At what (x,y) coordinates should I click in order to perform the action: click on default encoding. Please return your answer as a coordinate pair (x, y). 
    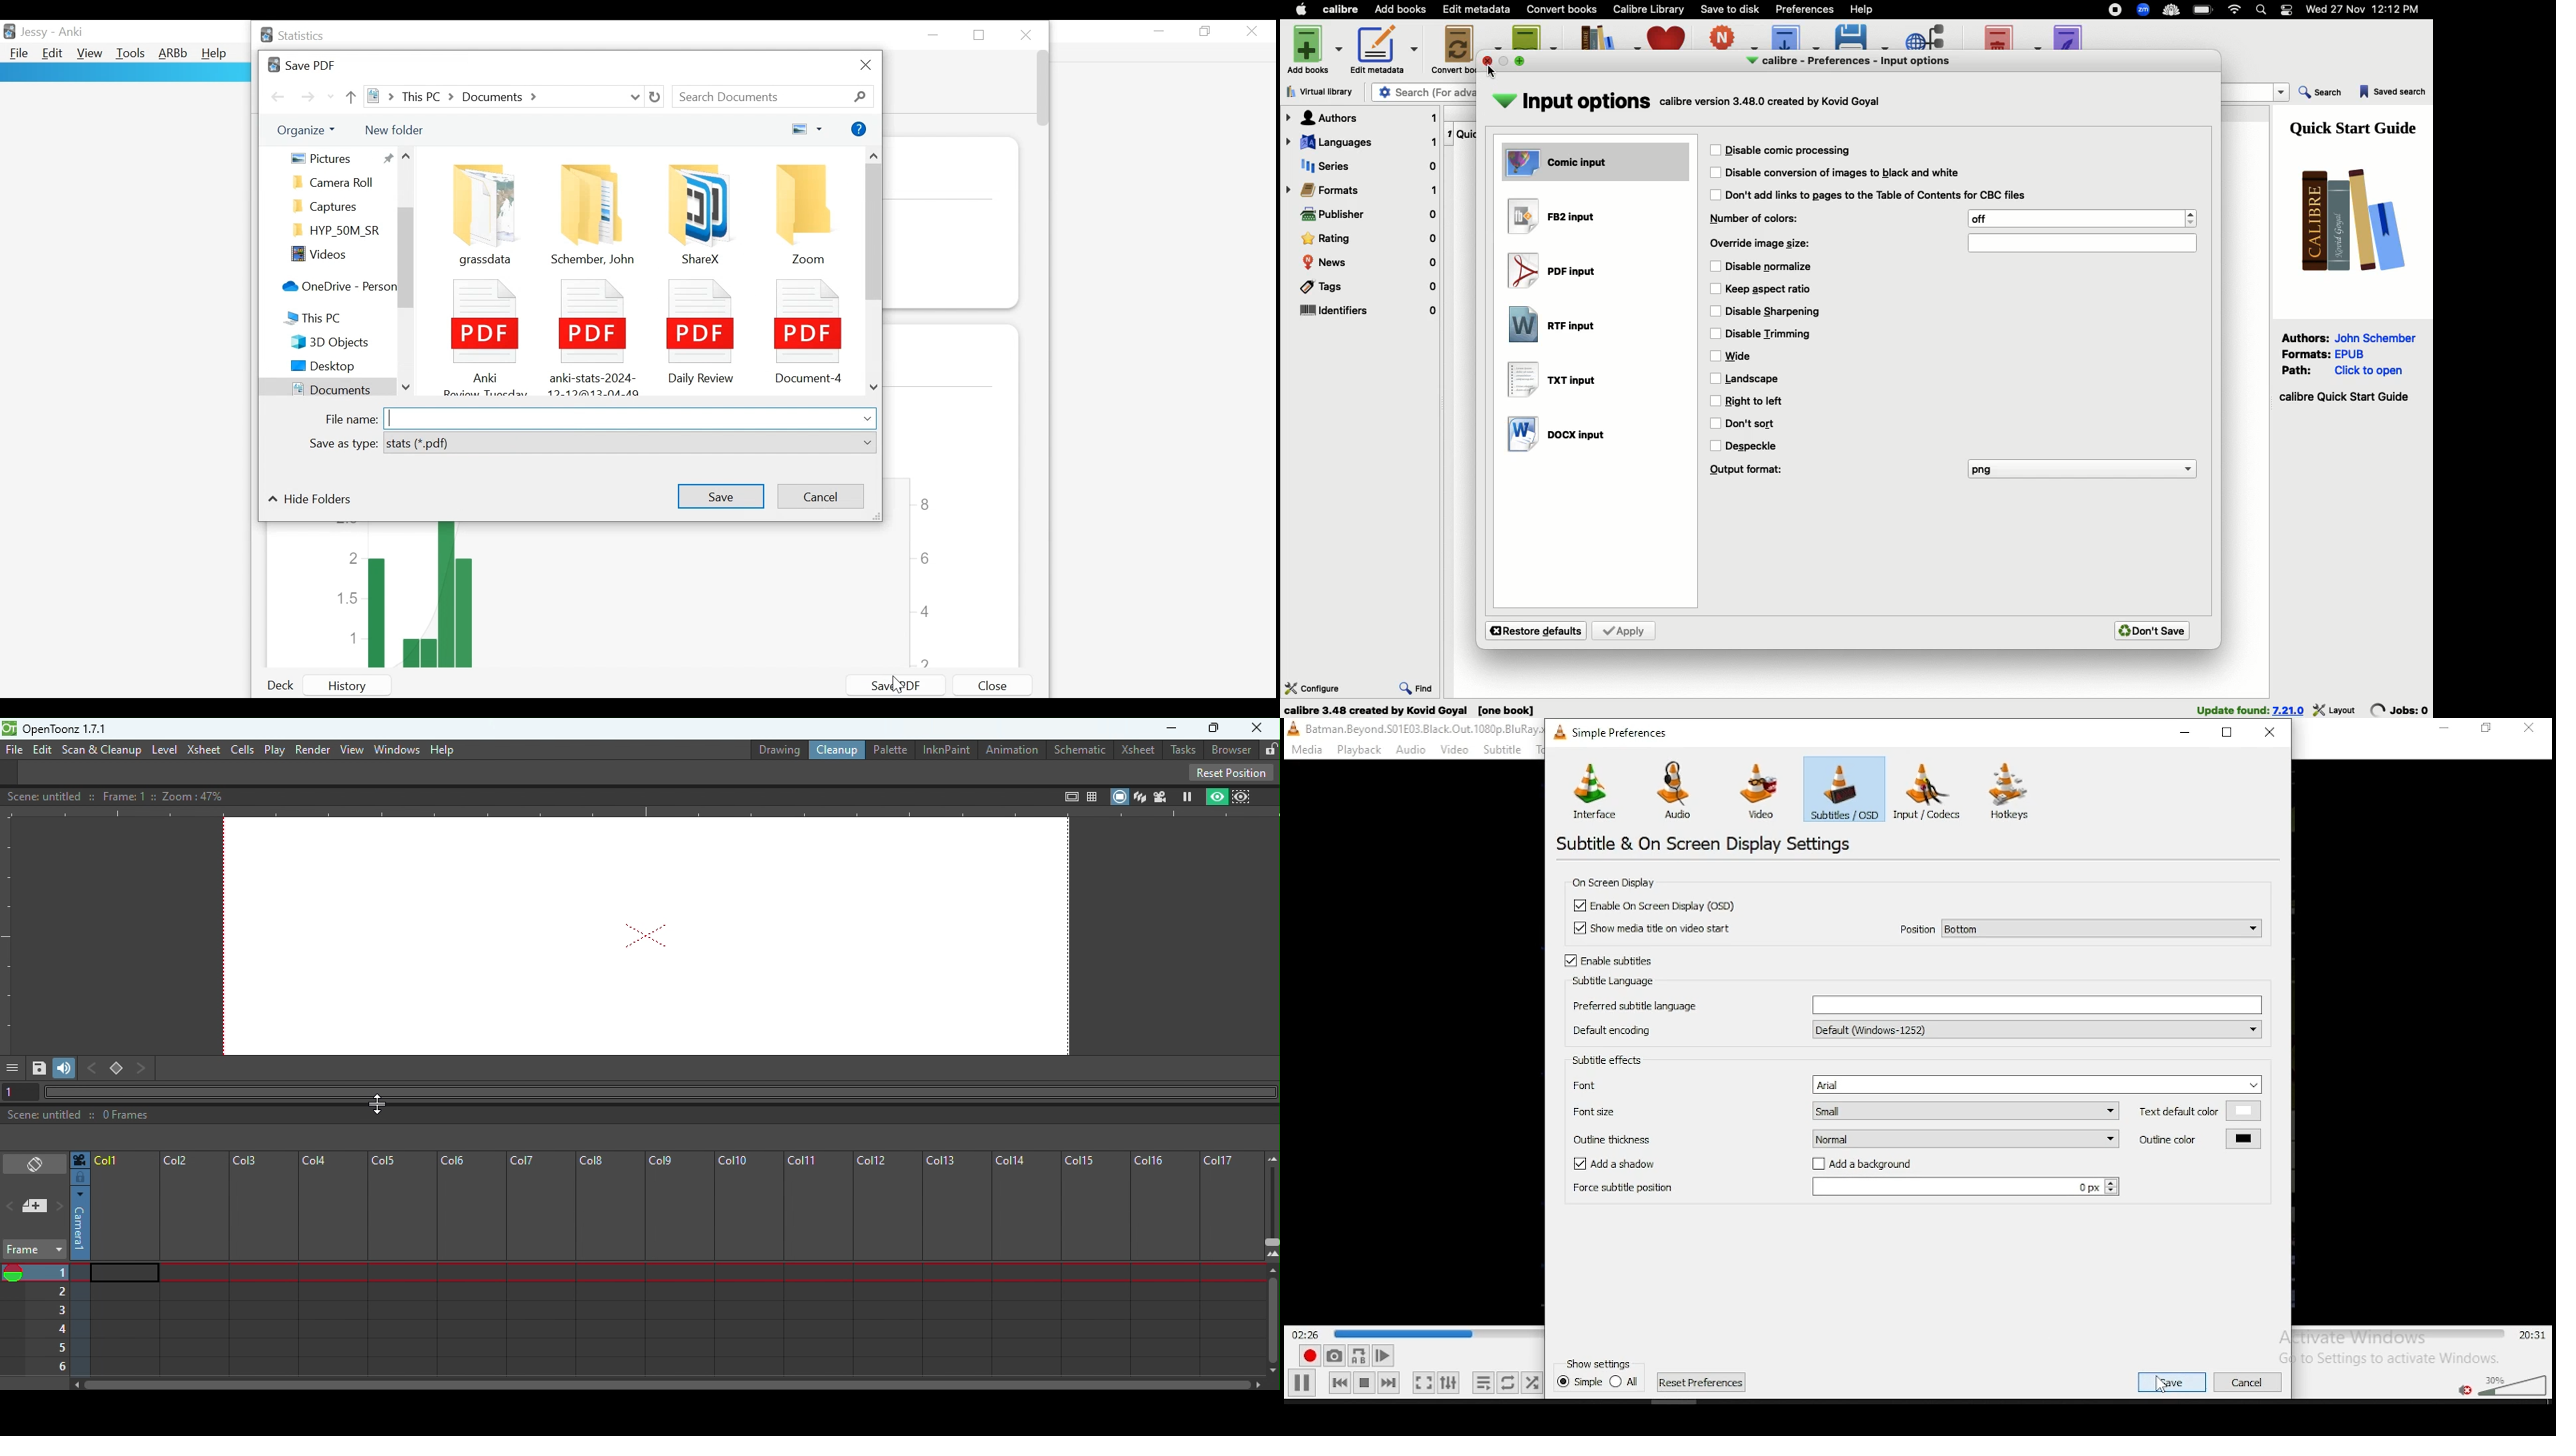
    Looking at the image, I should click on (1914, 1029).